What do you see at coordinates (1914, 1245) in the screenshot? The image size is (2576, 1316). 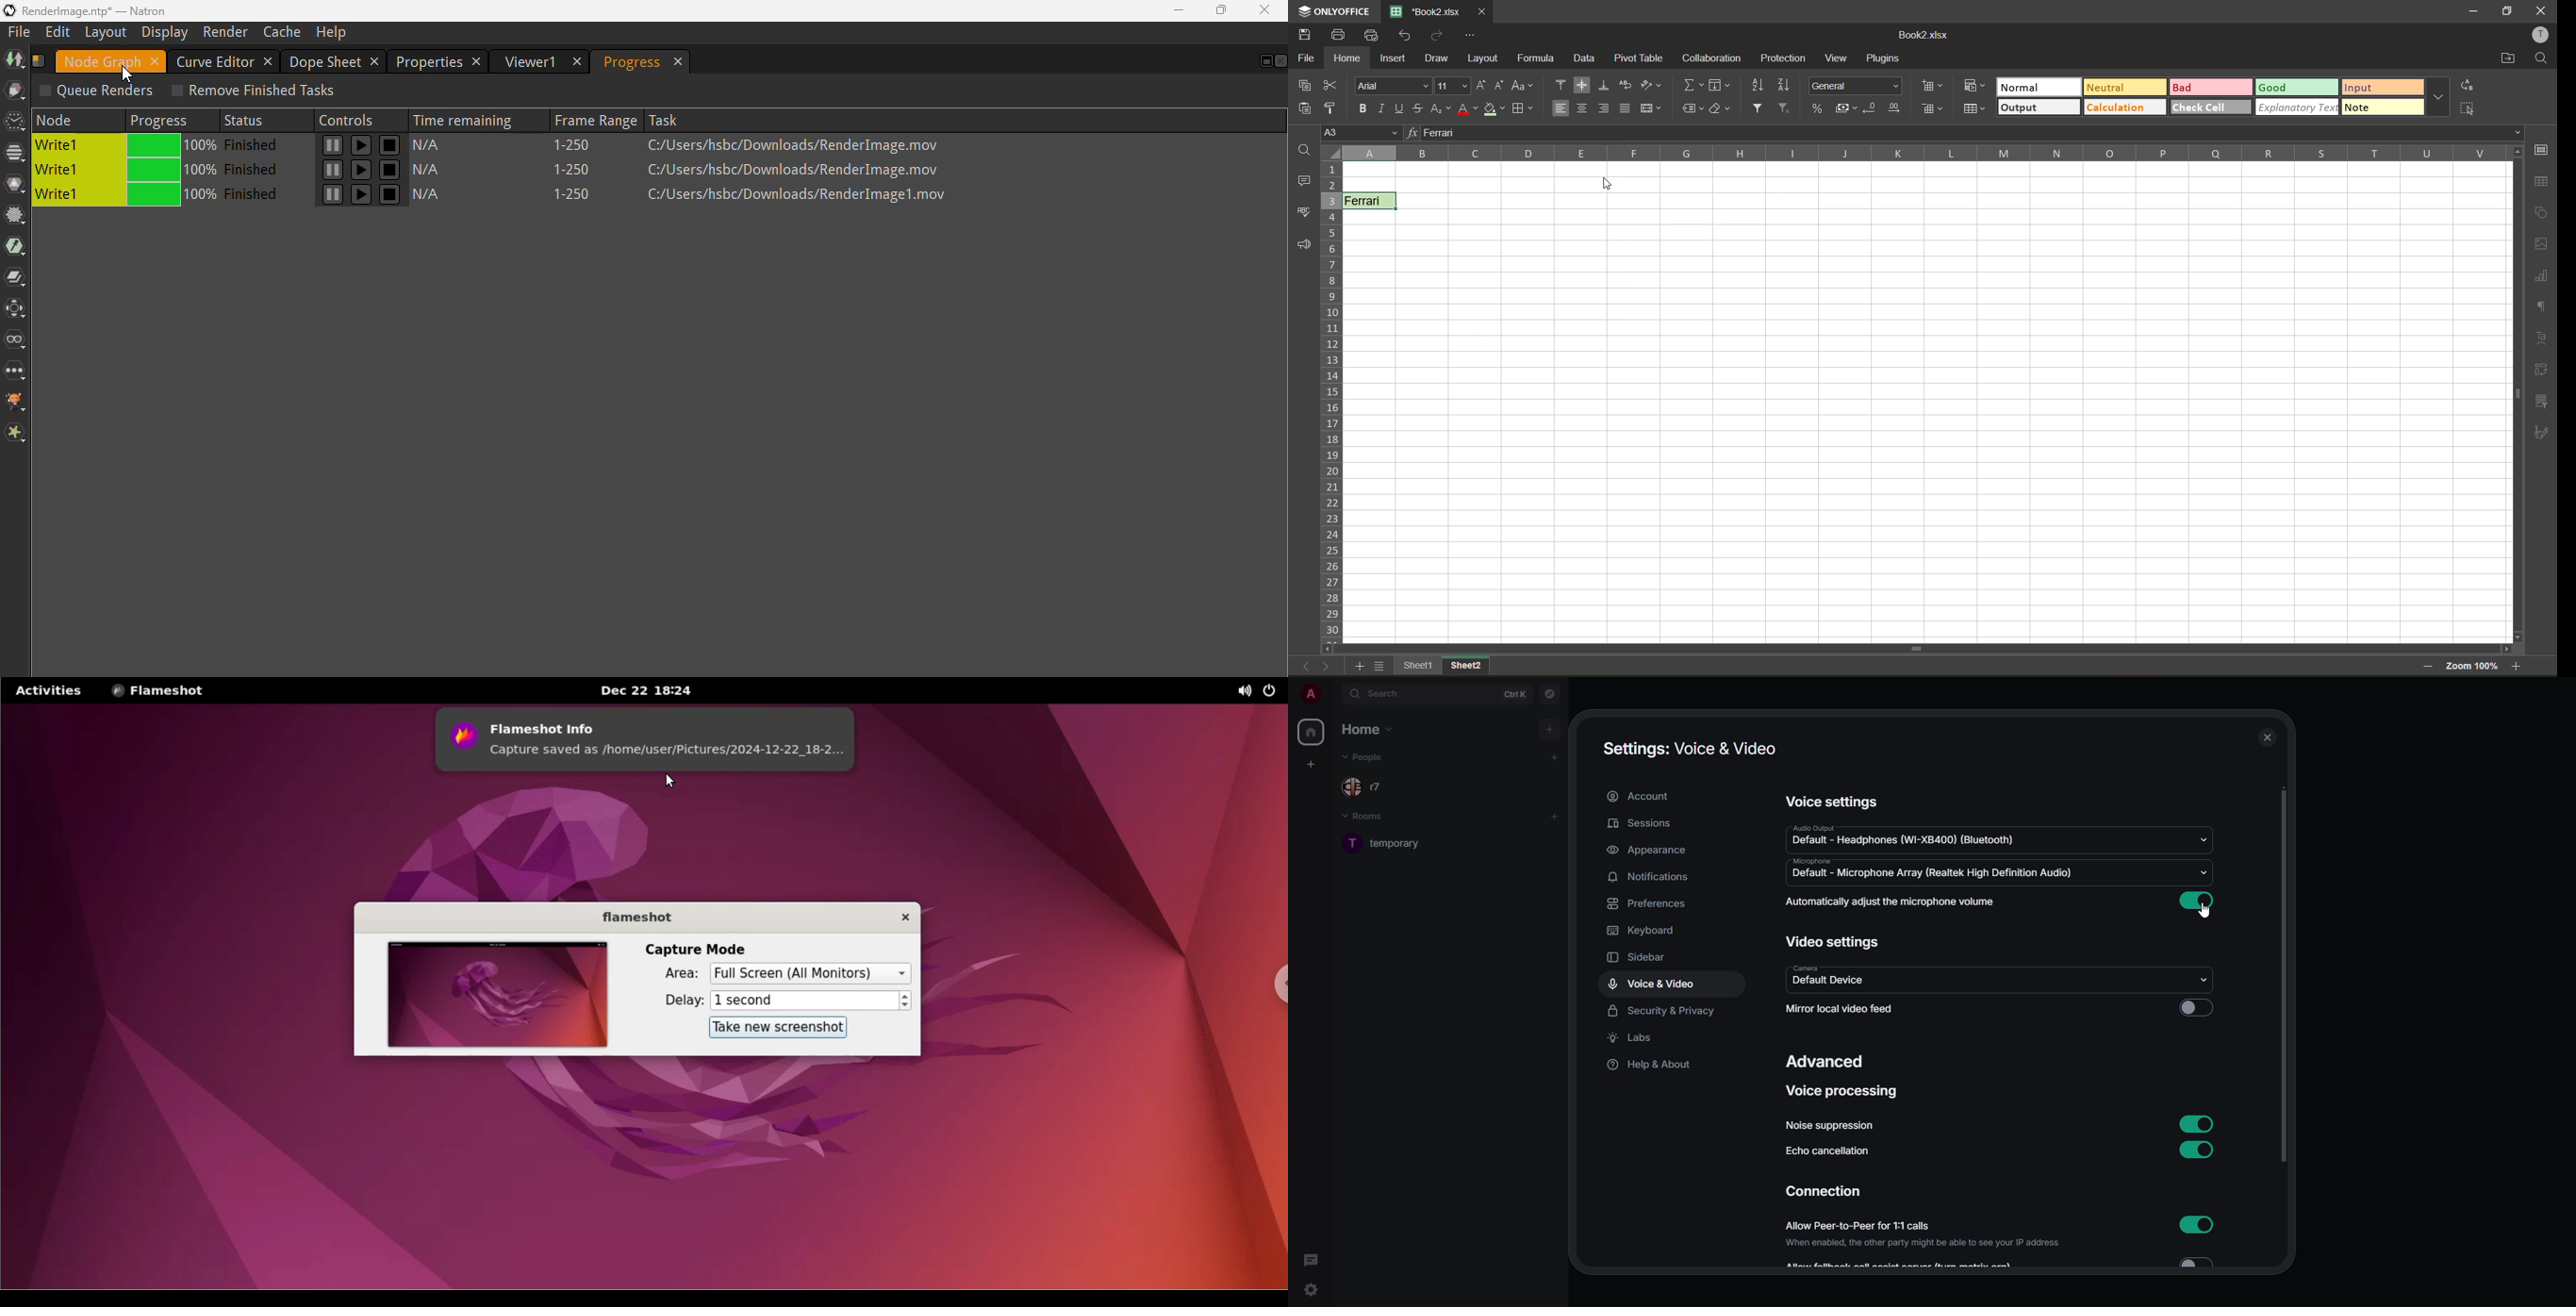 I see `When enabled, the other party might be able to see your IP address` at bounding box center [1914, 1245].